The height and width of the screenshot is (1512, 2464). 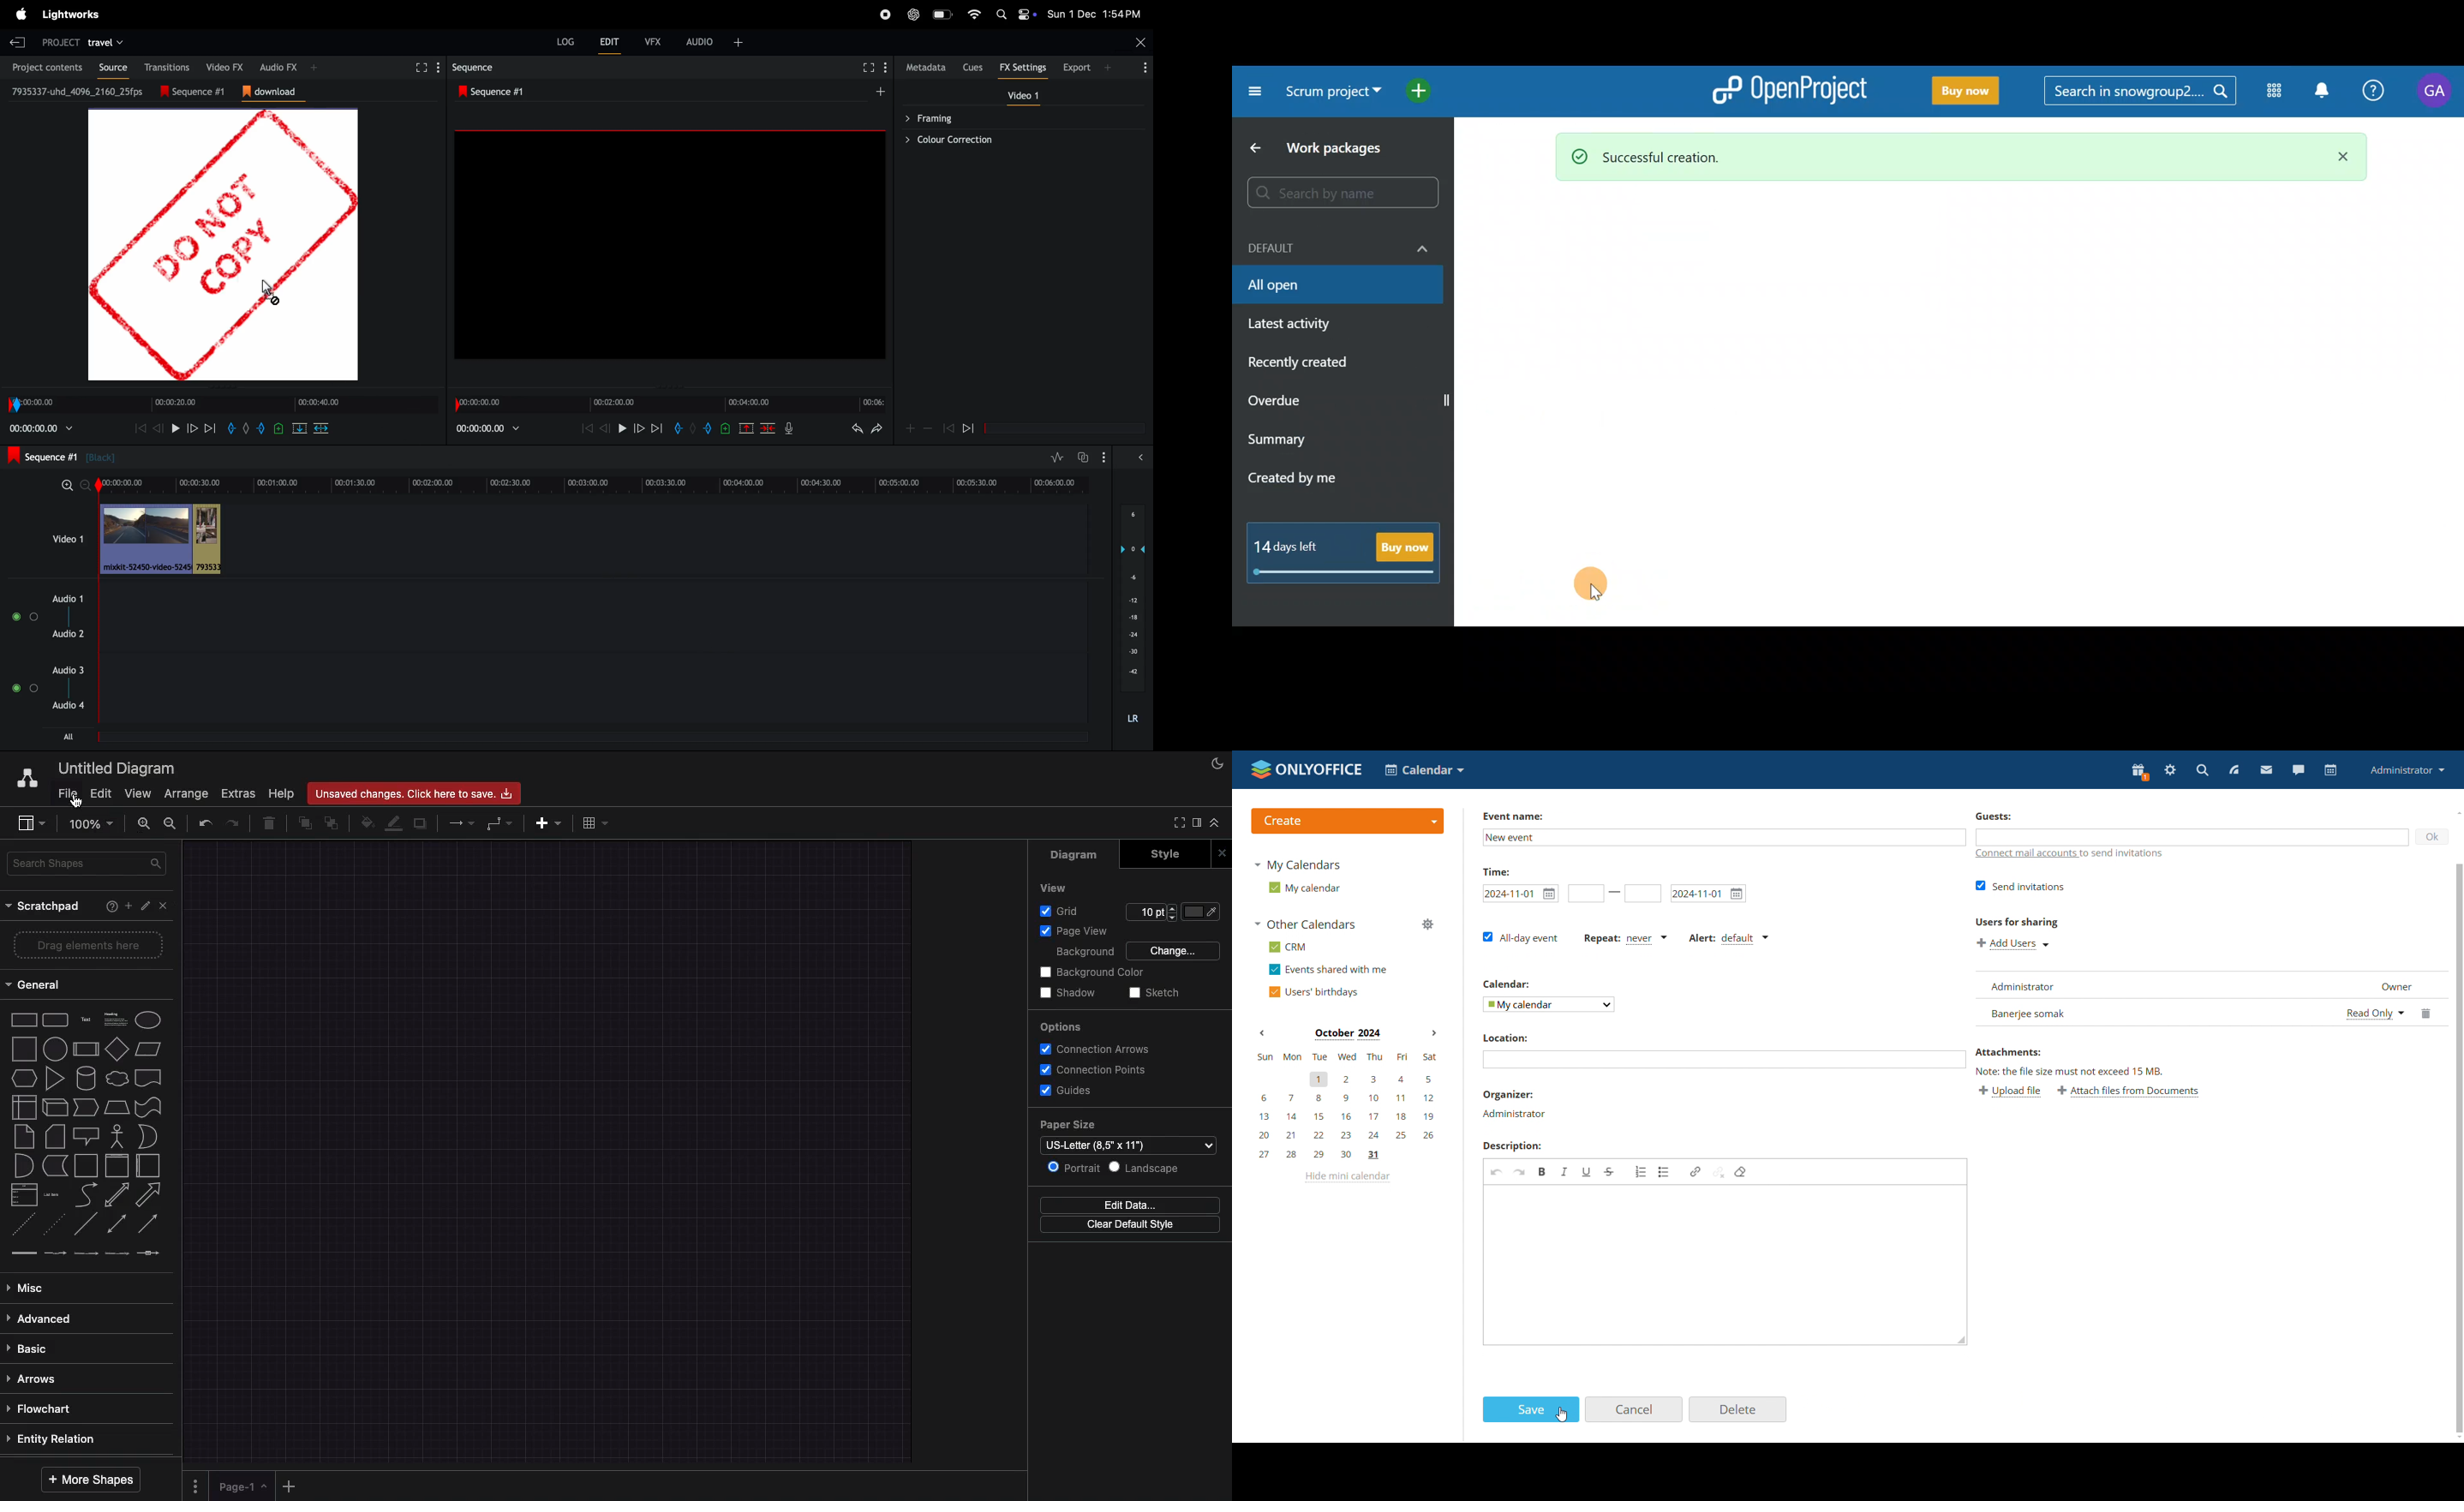 What do you see at coordinates (1074, 1167) in the screenshot?
I see `Portrait ` at bounding box center [1074, 1167].